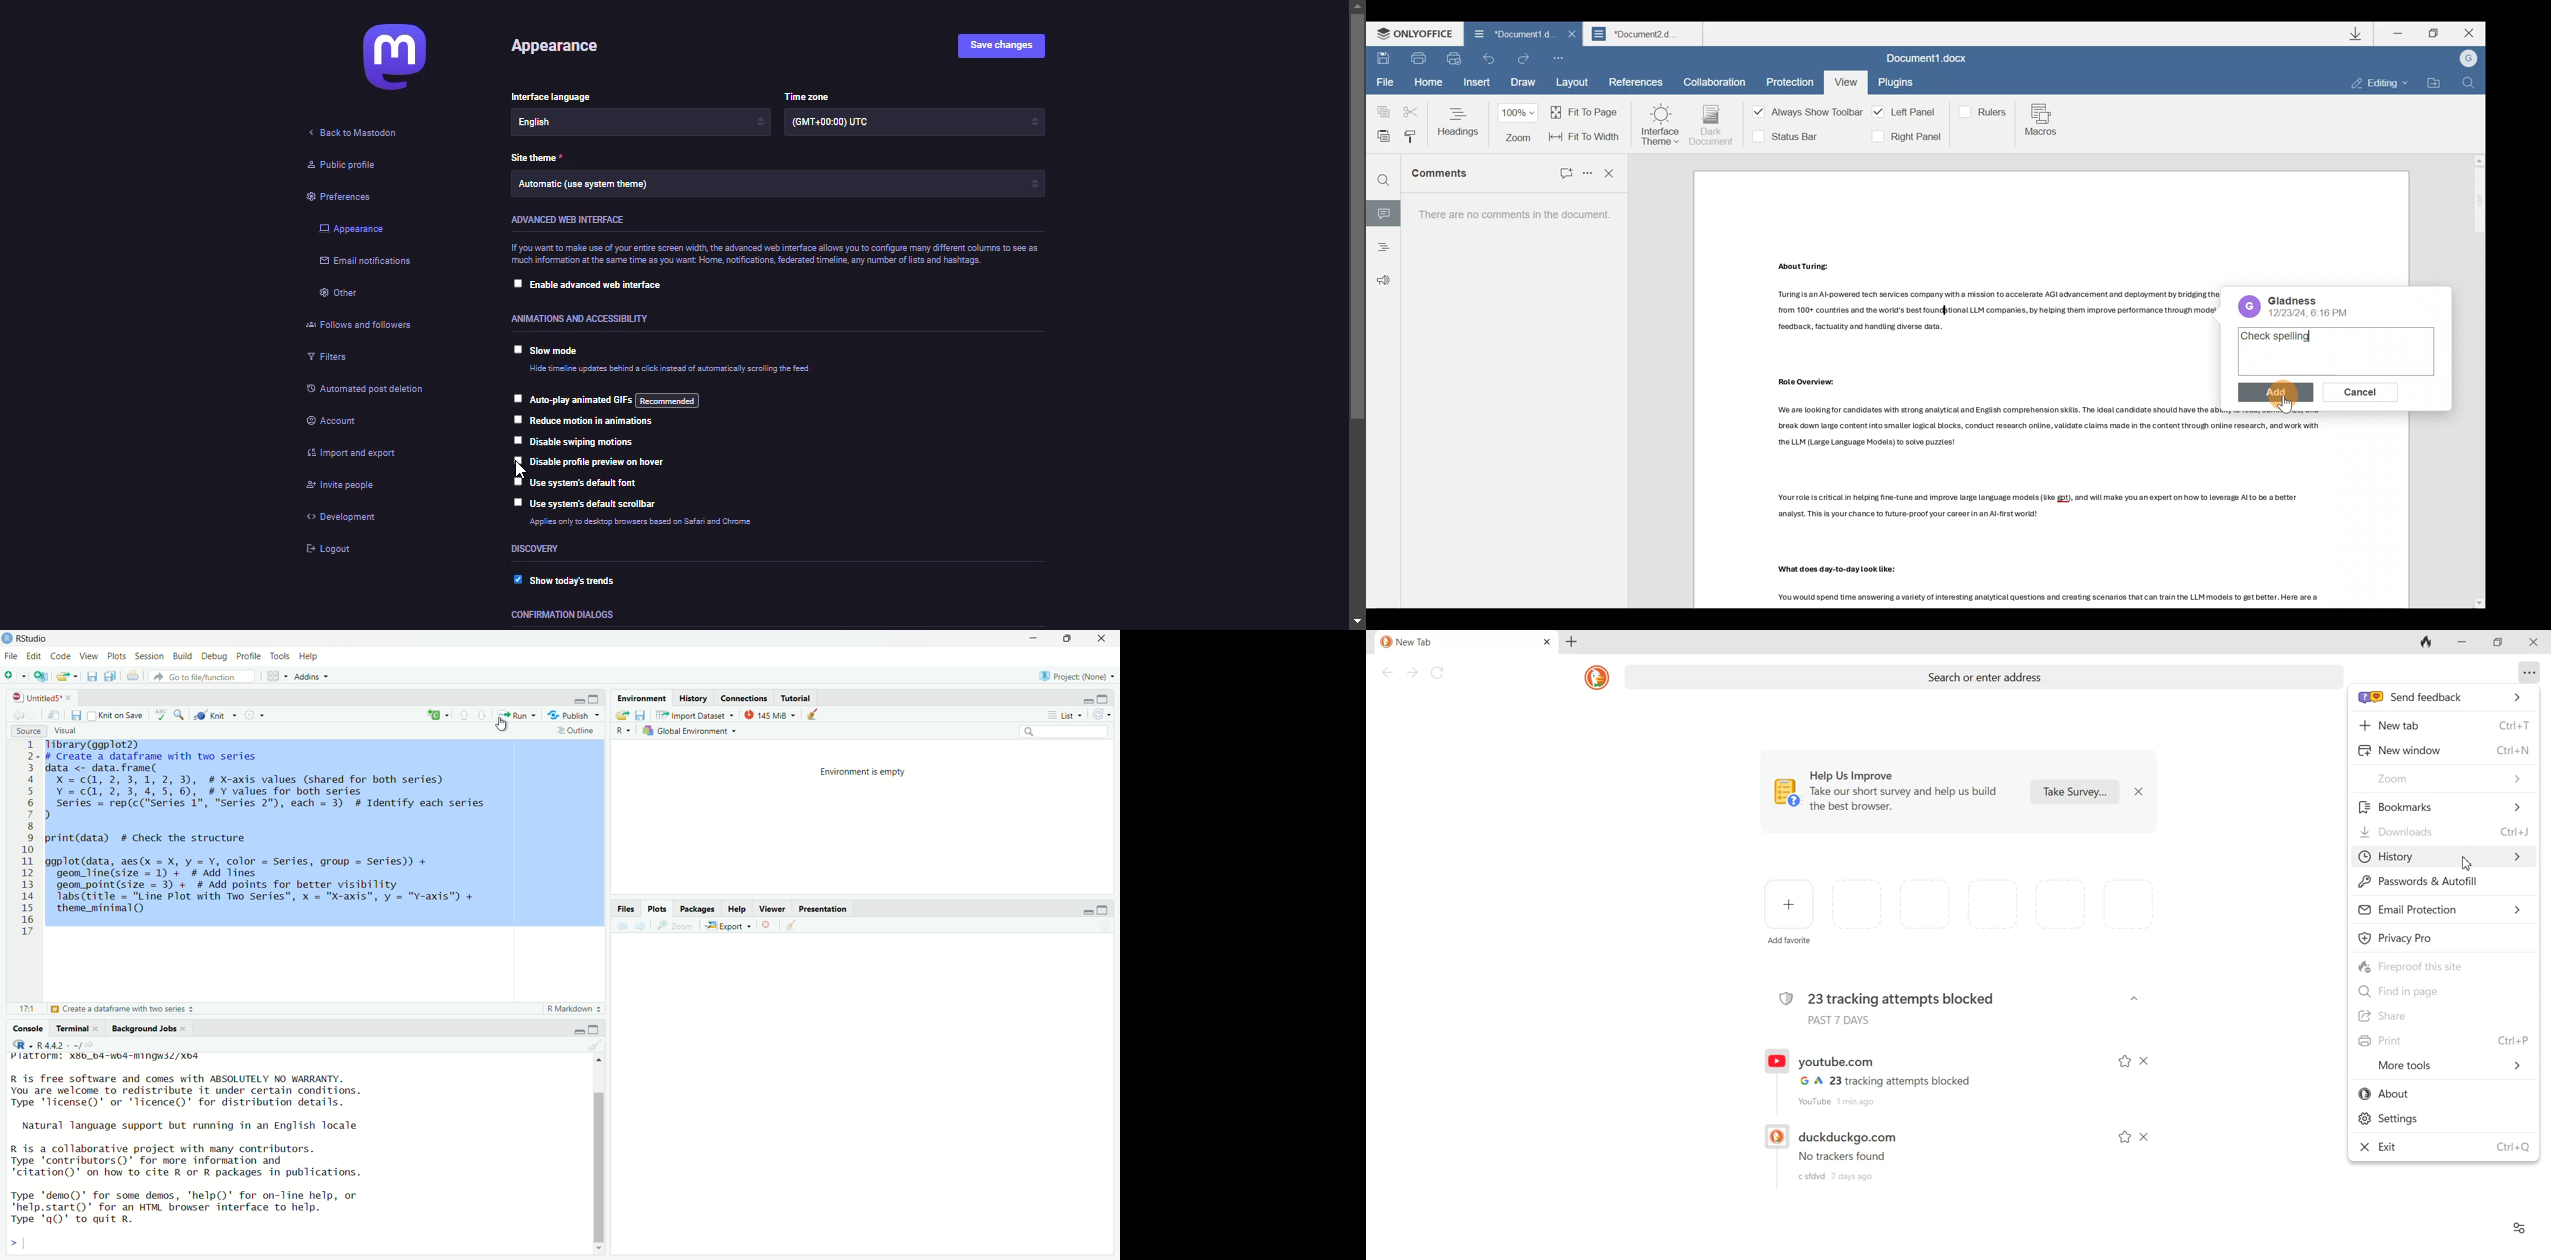  Describe the element at coordinates (117, 716) in the screenshot. I see `Knit on save` at that location.